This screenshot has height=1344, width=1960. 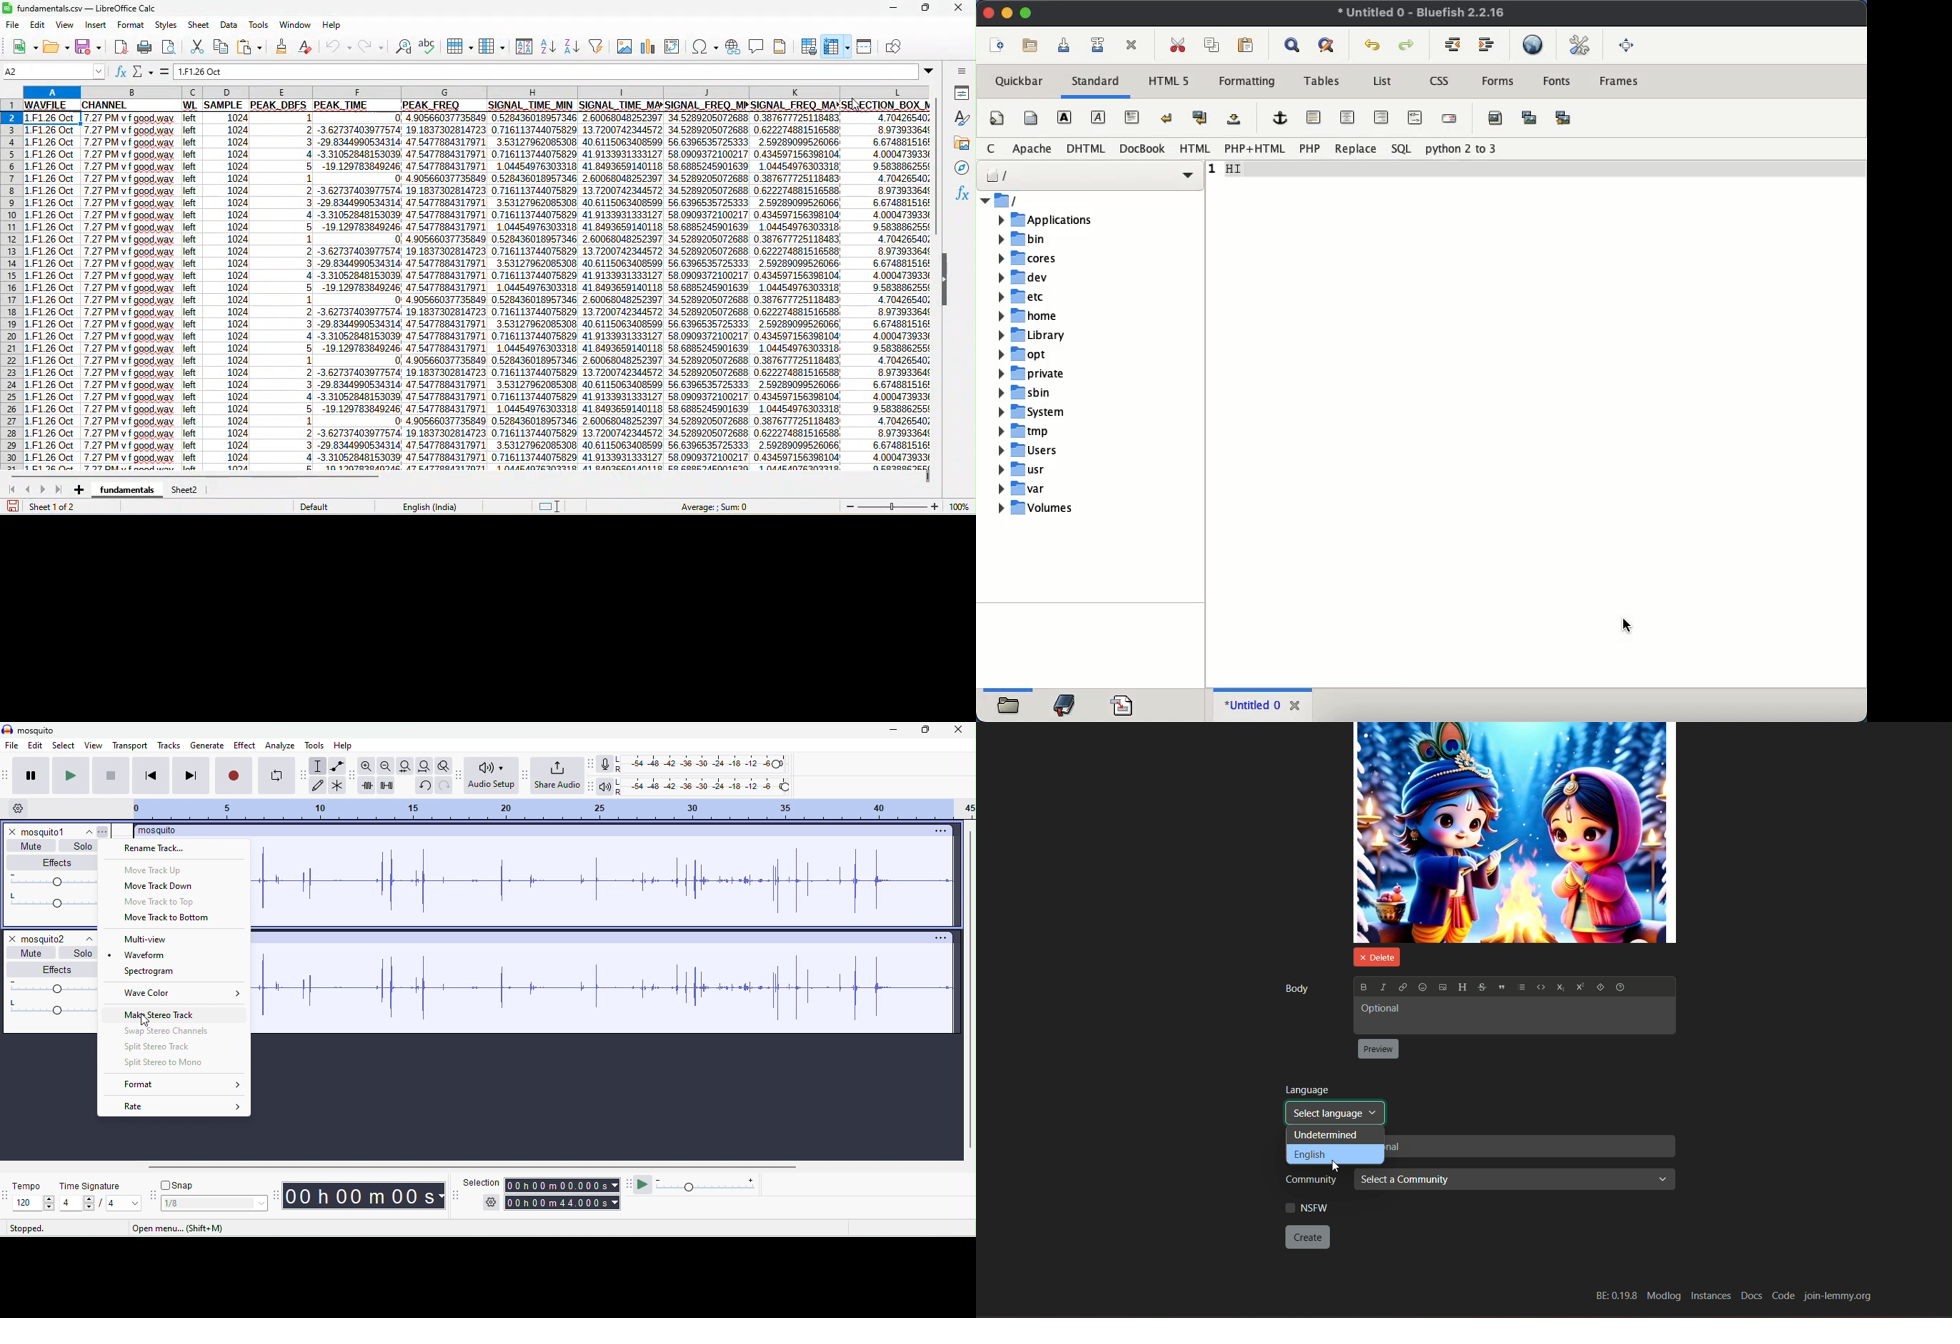 I want to click on playback meter, so click(x=603, y=787).